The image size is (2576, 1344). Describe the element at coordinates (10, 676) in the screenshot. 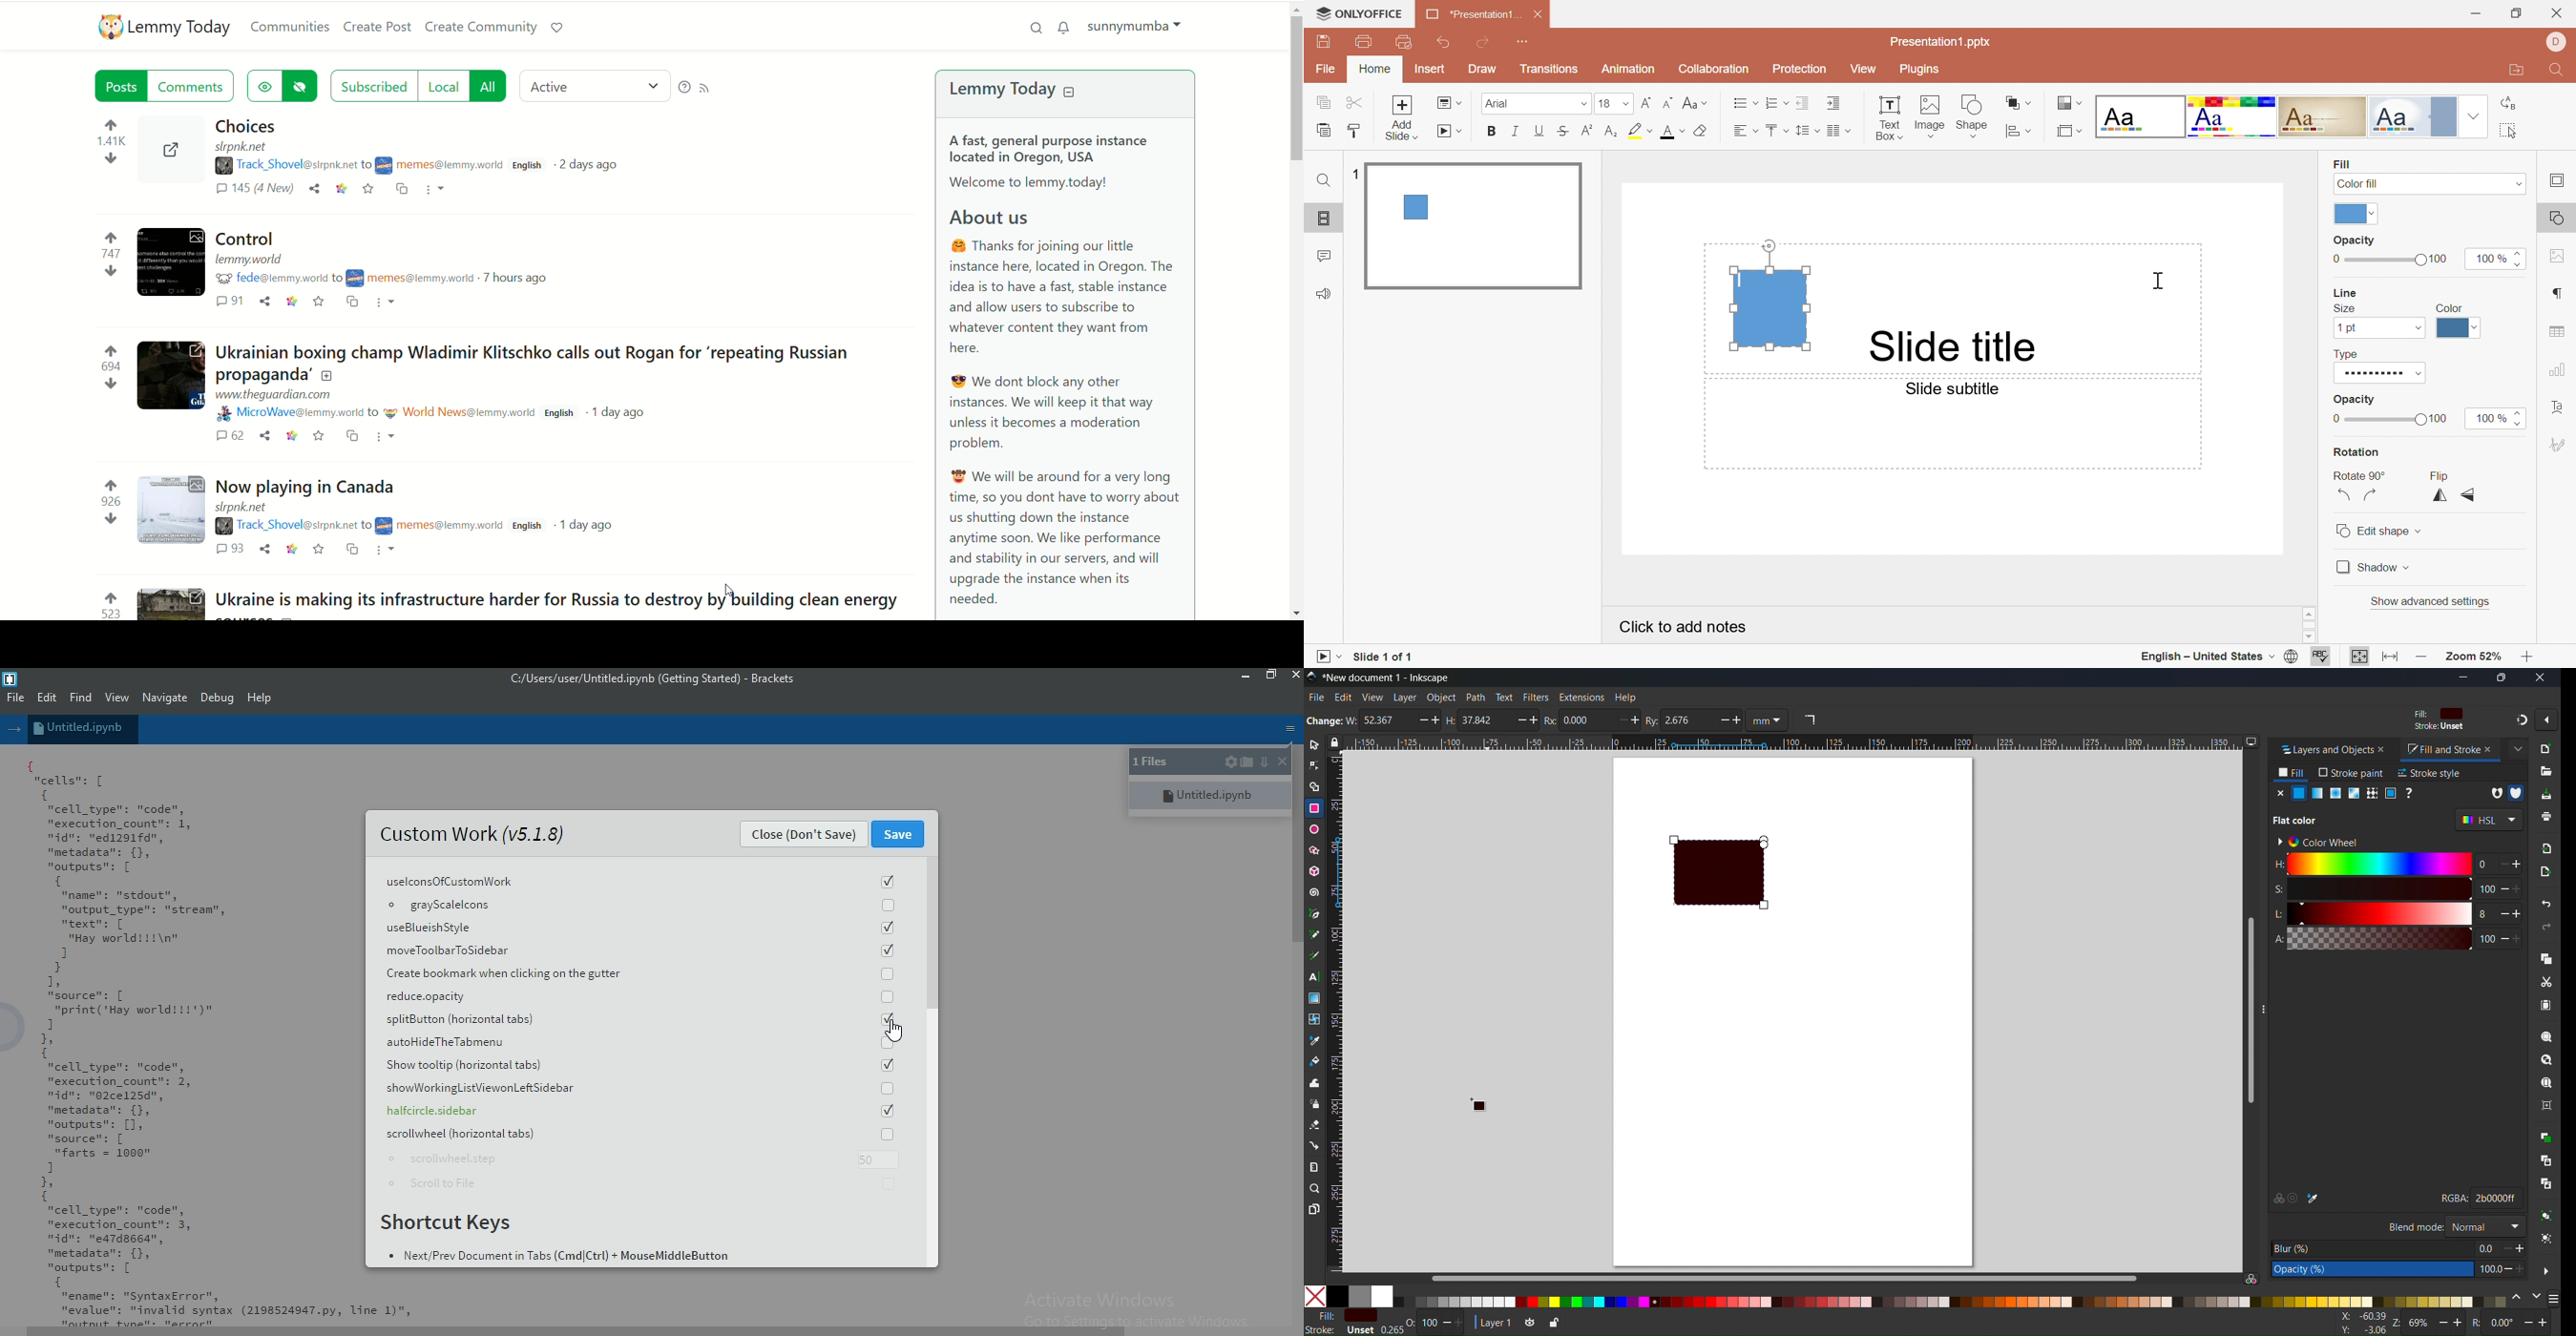

I see `logo` at that location.